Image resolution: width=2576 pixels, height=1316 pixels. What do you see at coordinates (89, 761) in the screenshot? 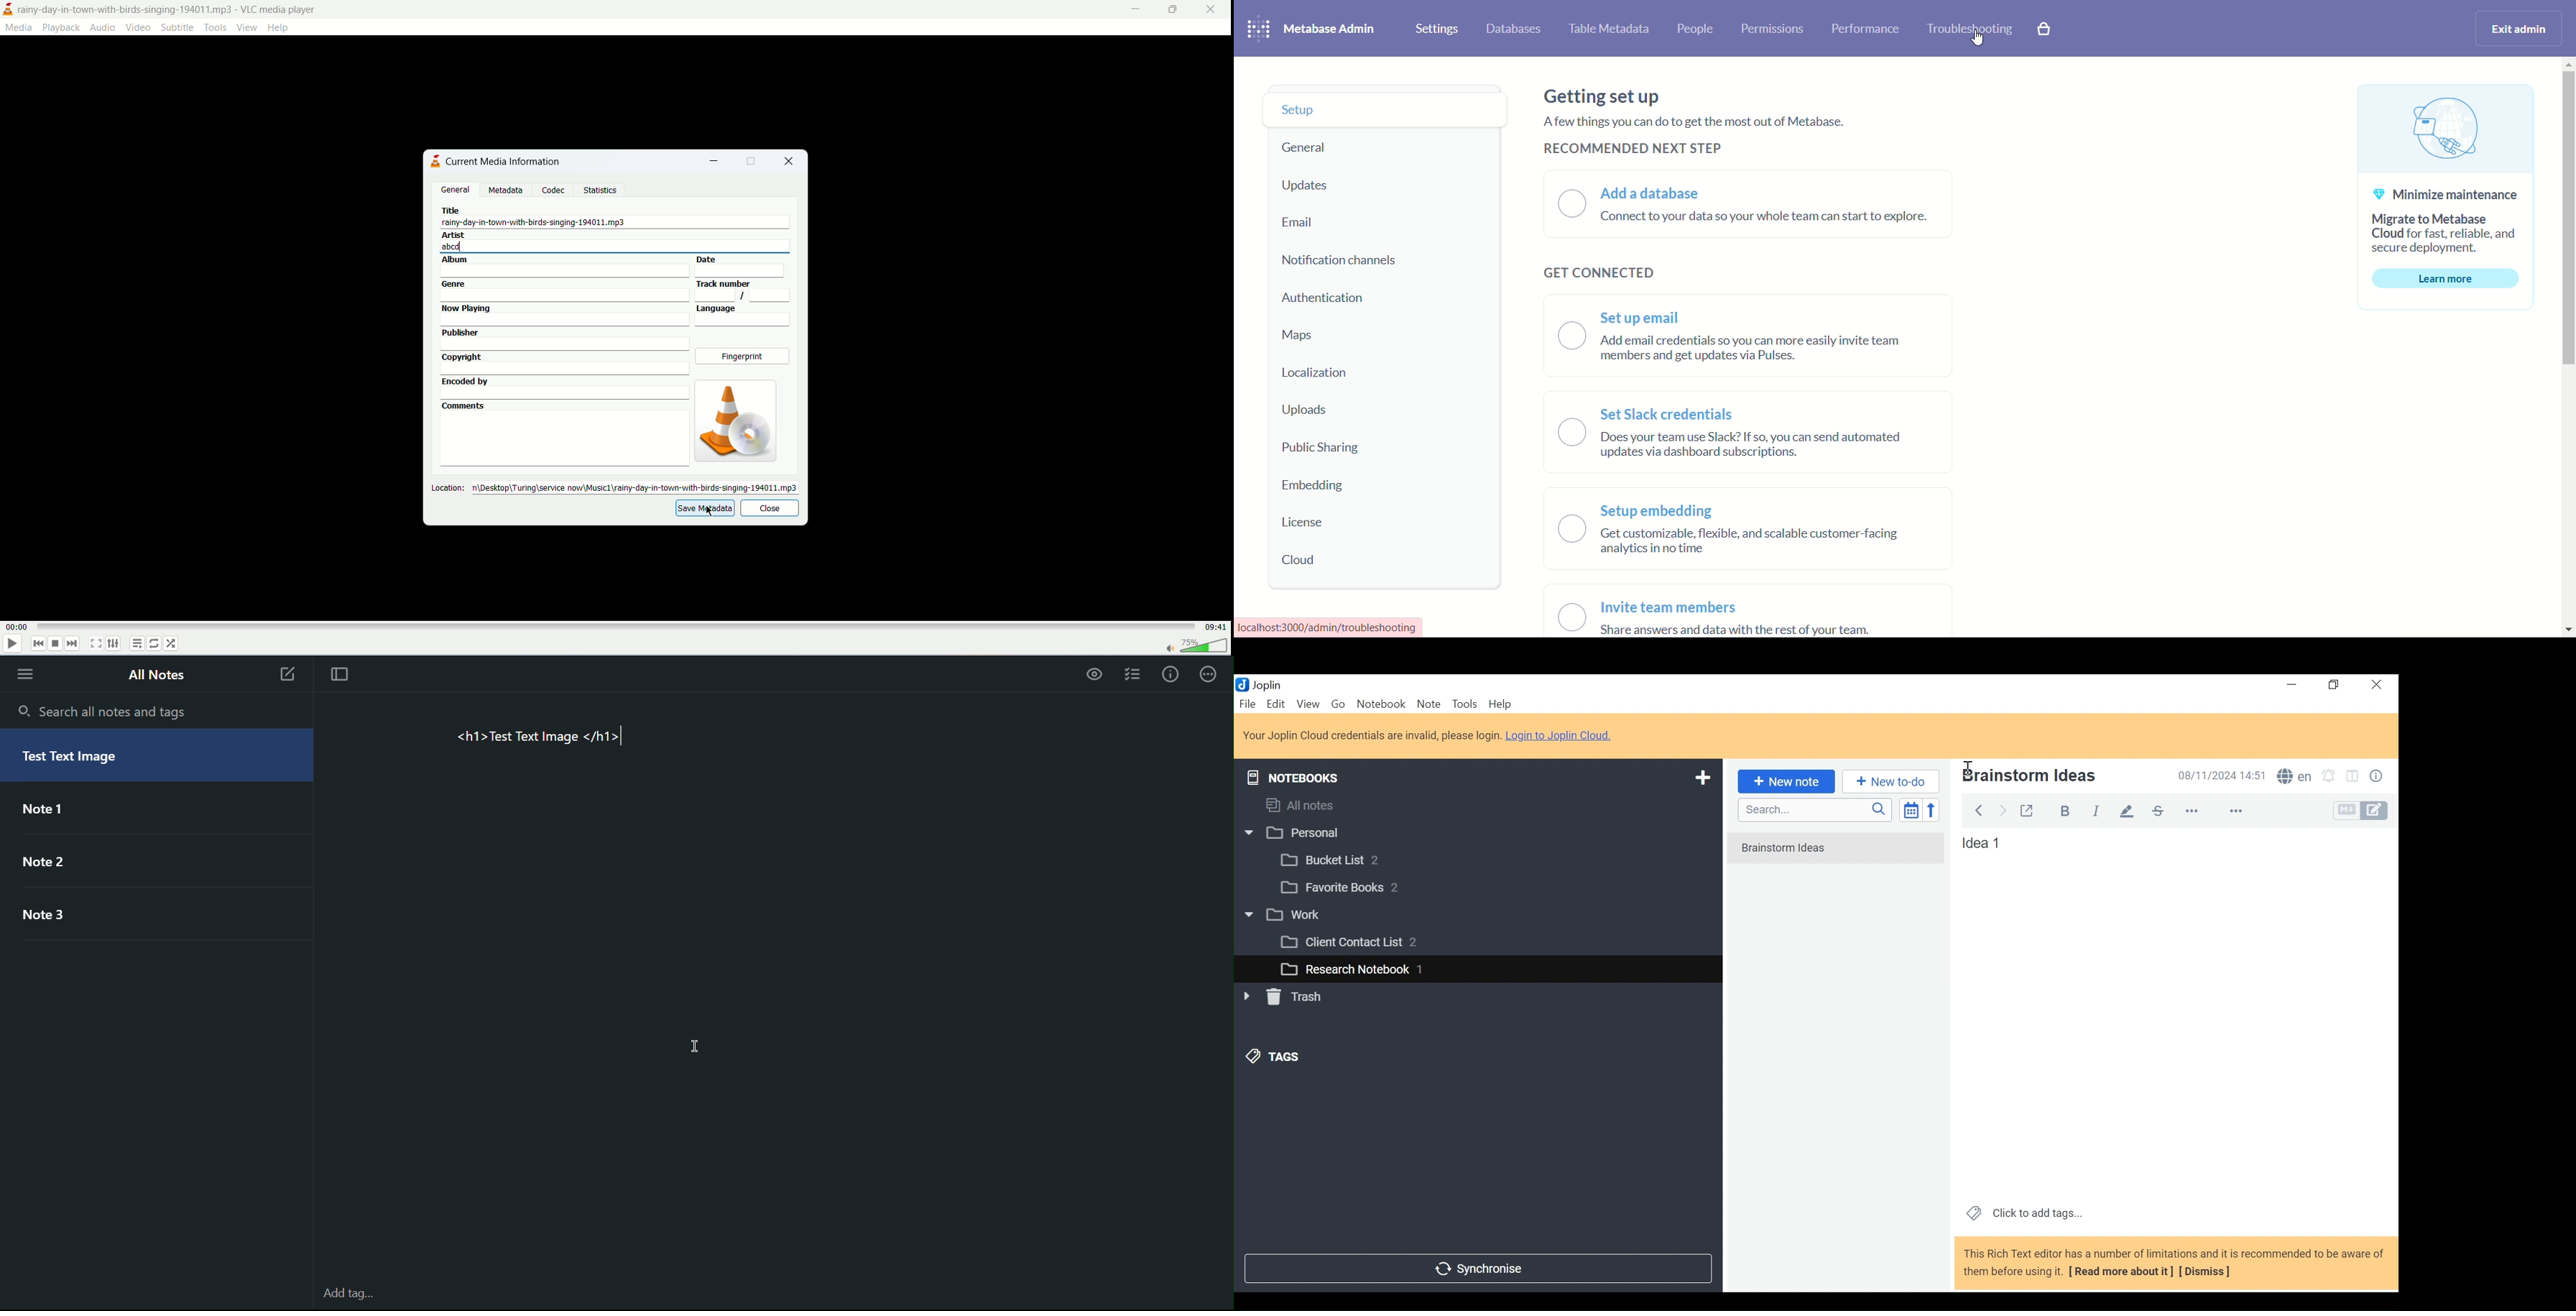
I see `Test Text Image` at bounding box center [89, 761].